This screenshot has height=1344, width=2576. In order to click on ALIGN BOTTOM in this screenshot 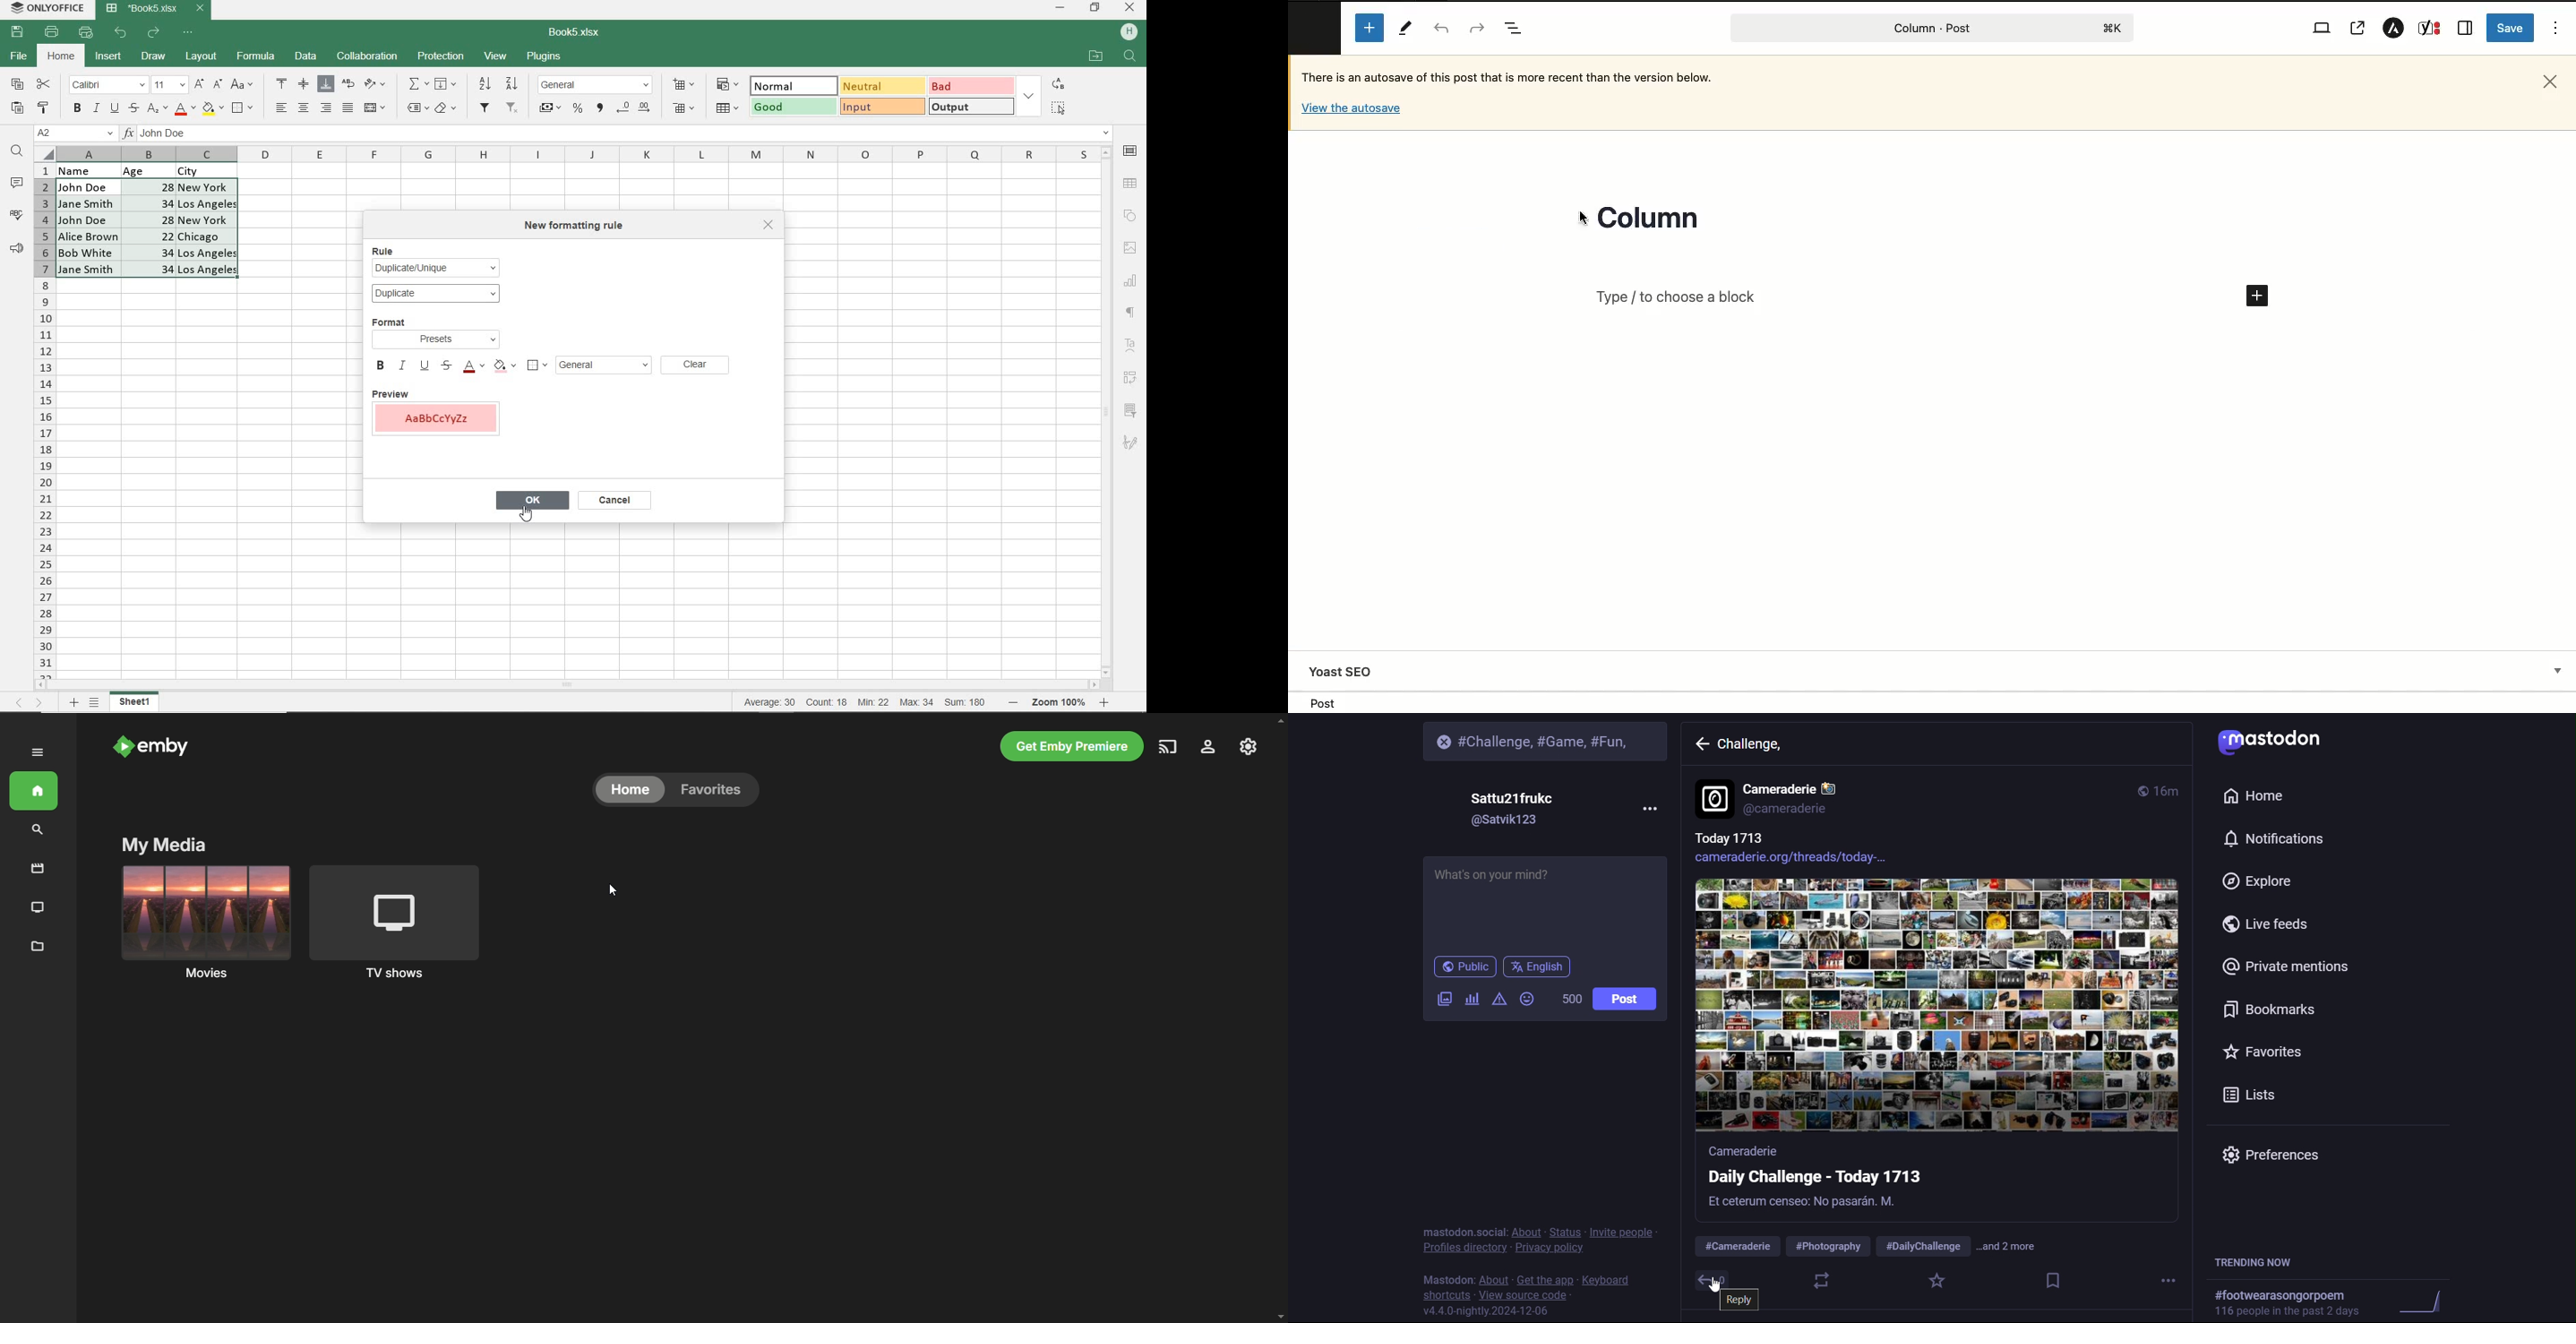, I will do `click(326, 84)`.